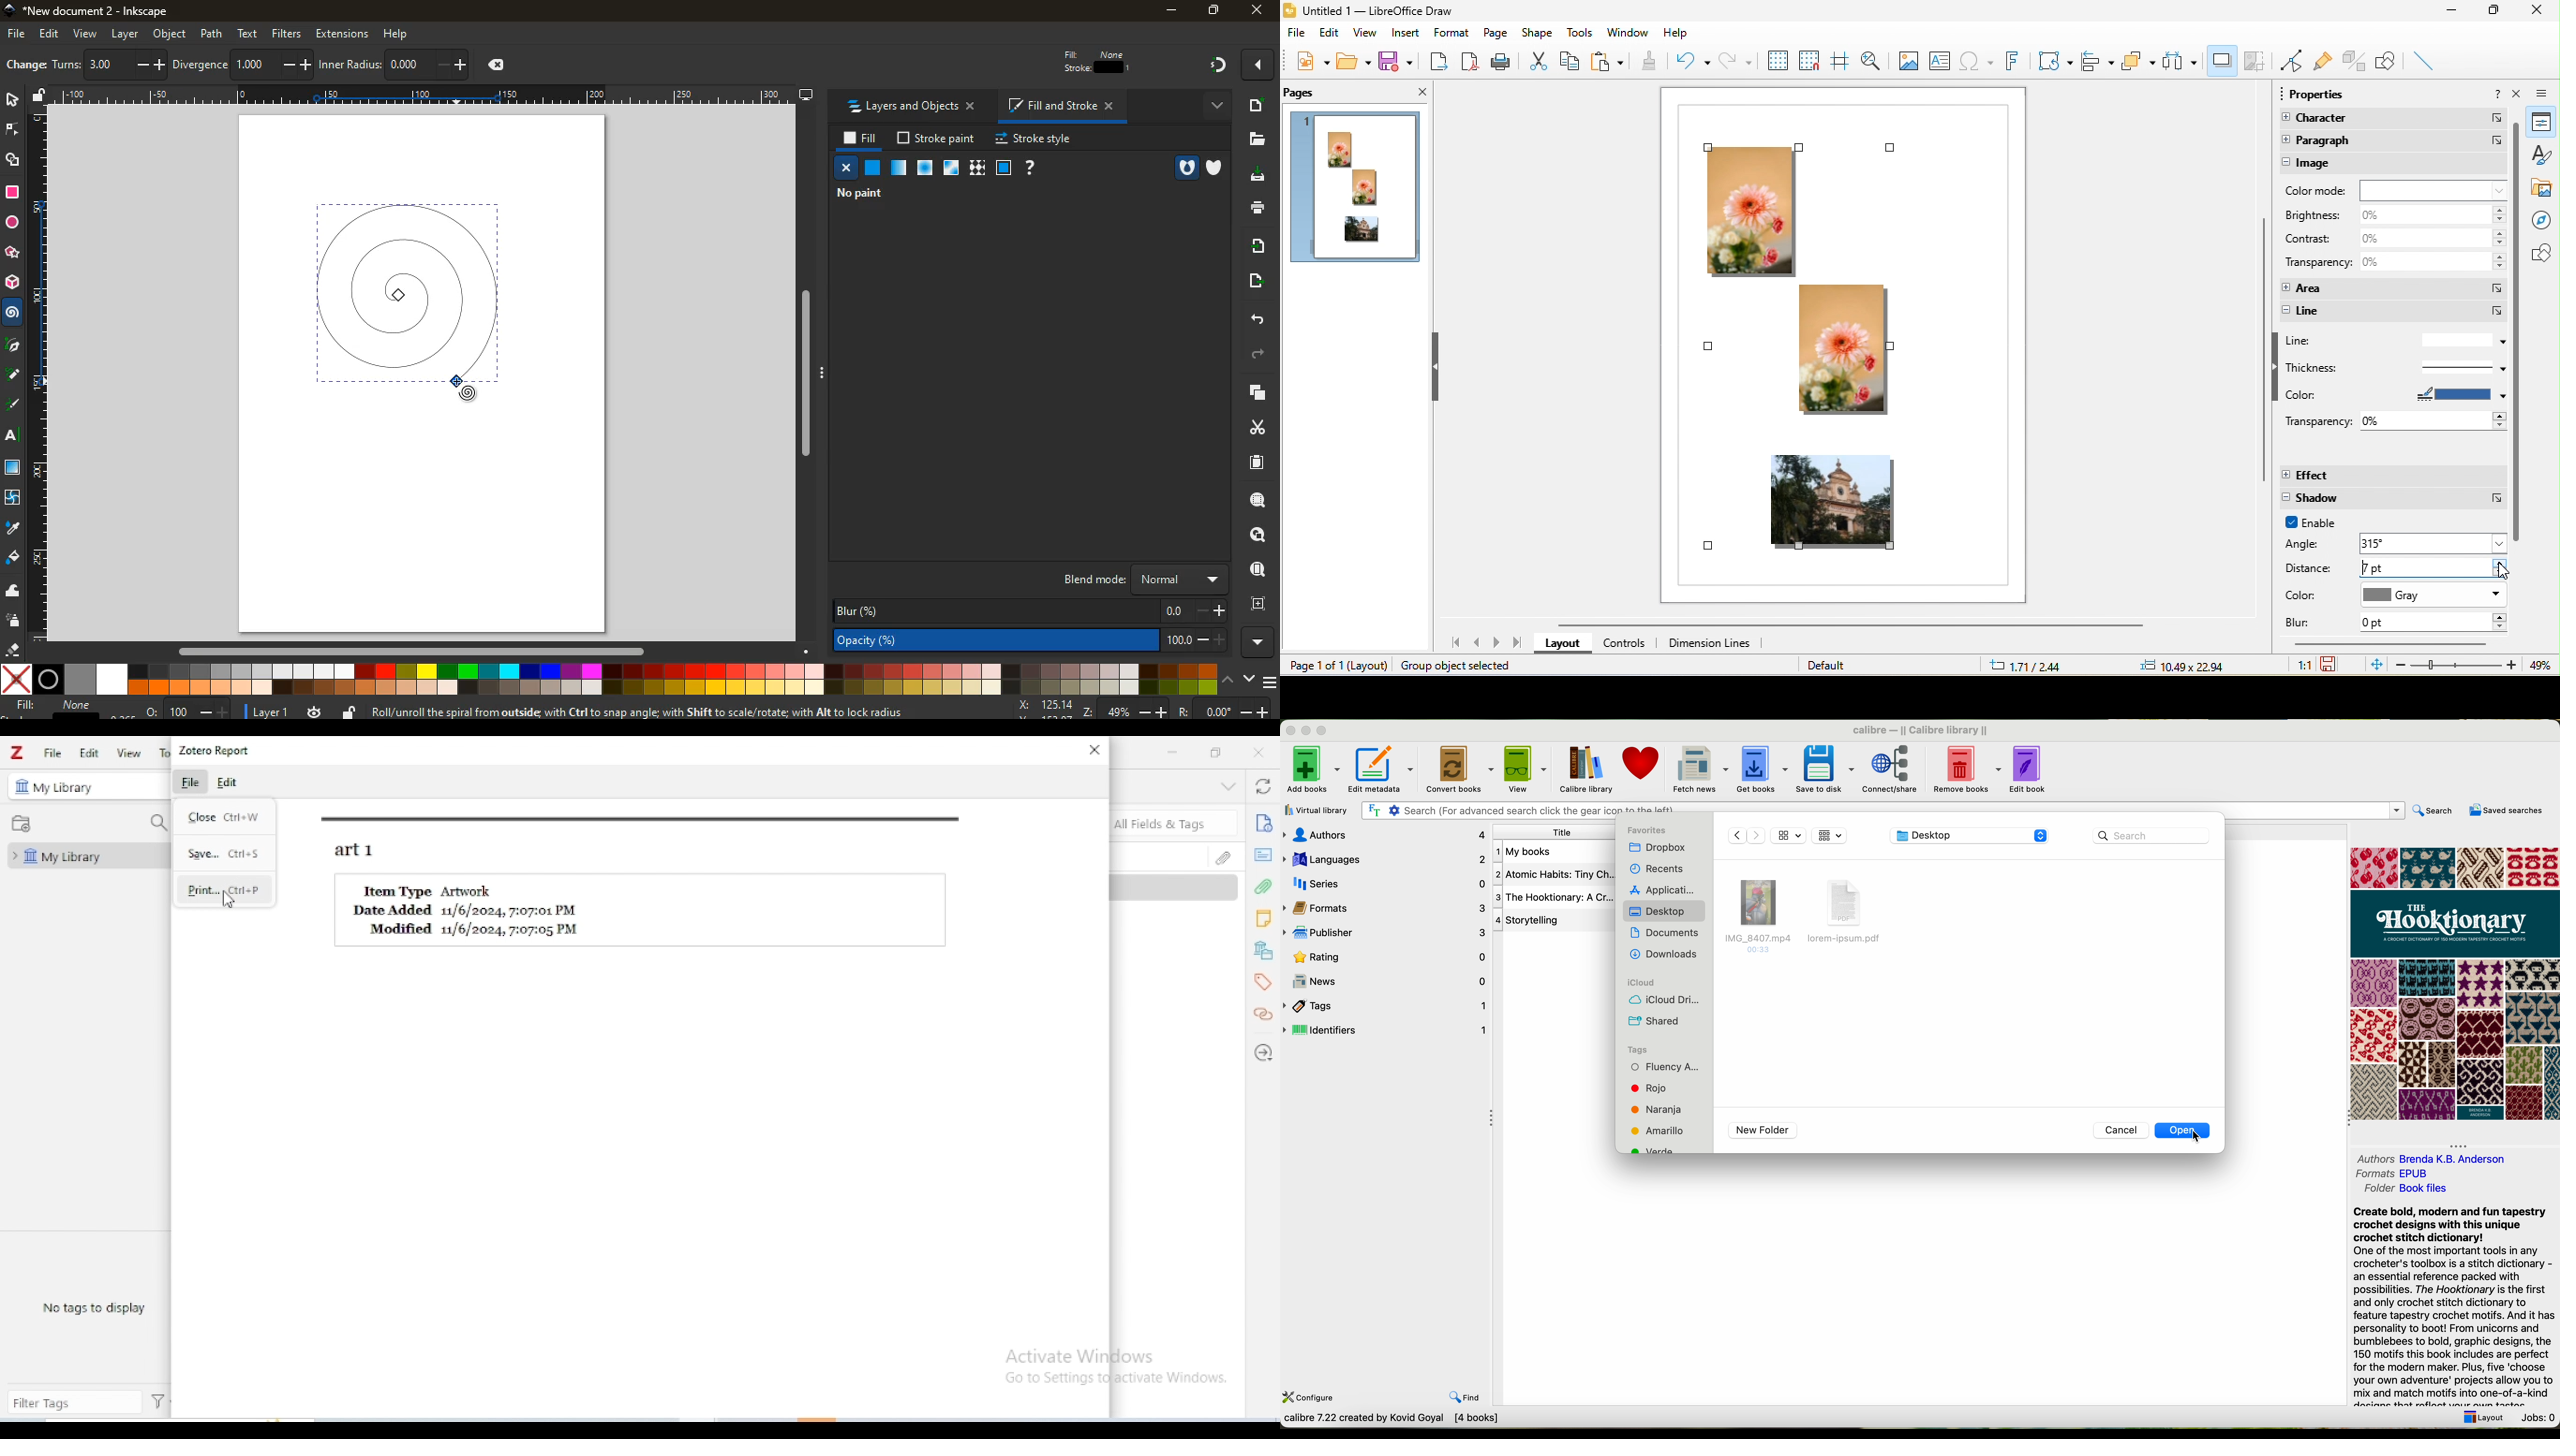  What do you see at coordinates (1313, 770) in the screenshot?
I see `add books` at bounding box center [1313, 770].